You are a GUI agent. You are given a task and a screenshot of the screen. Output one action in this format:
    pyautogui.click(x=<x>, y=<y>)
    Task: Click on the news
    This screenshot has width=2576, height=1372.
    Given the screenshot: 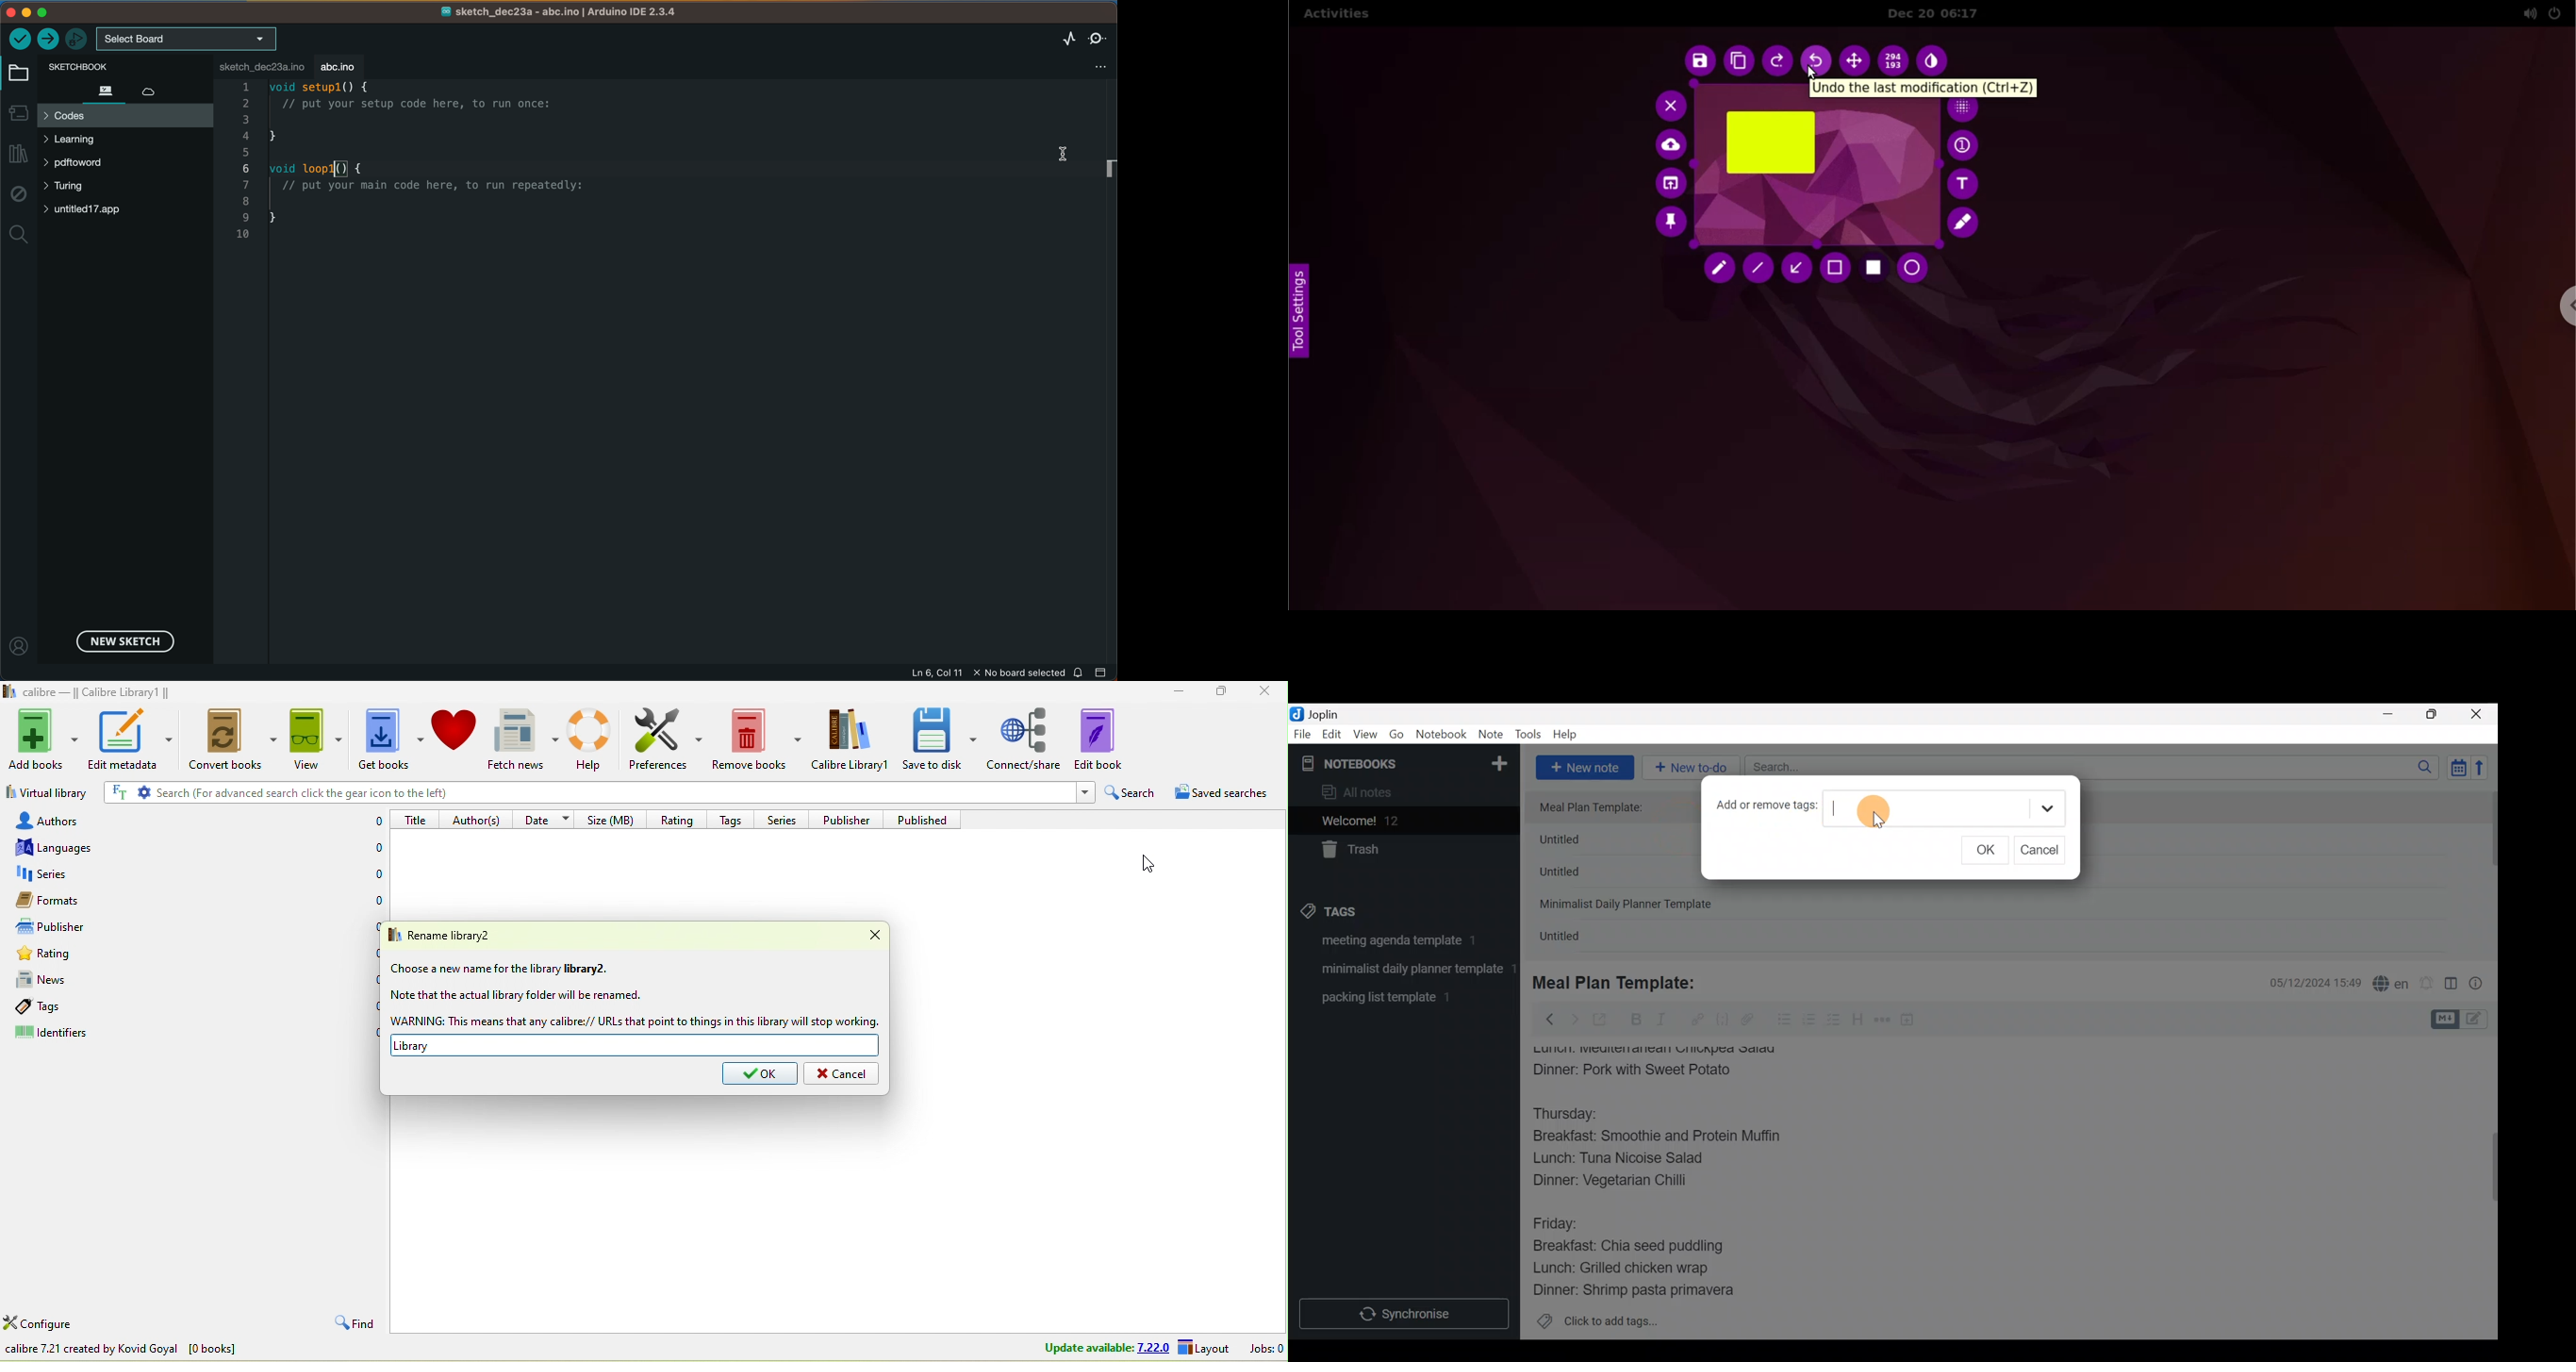 What is the action you would take?
    pyautogui.click(x=79, y=980)
    